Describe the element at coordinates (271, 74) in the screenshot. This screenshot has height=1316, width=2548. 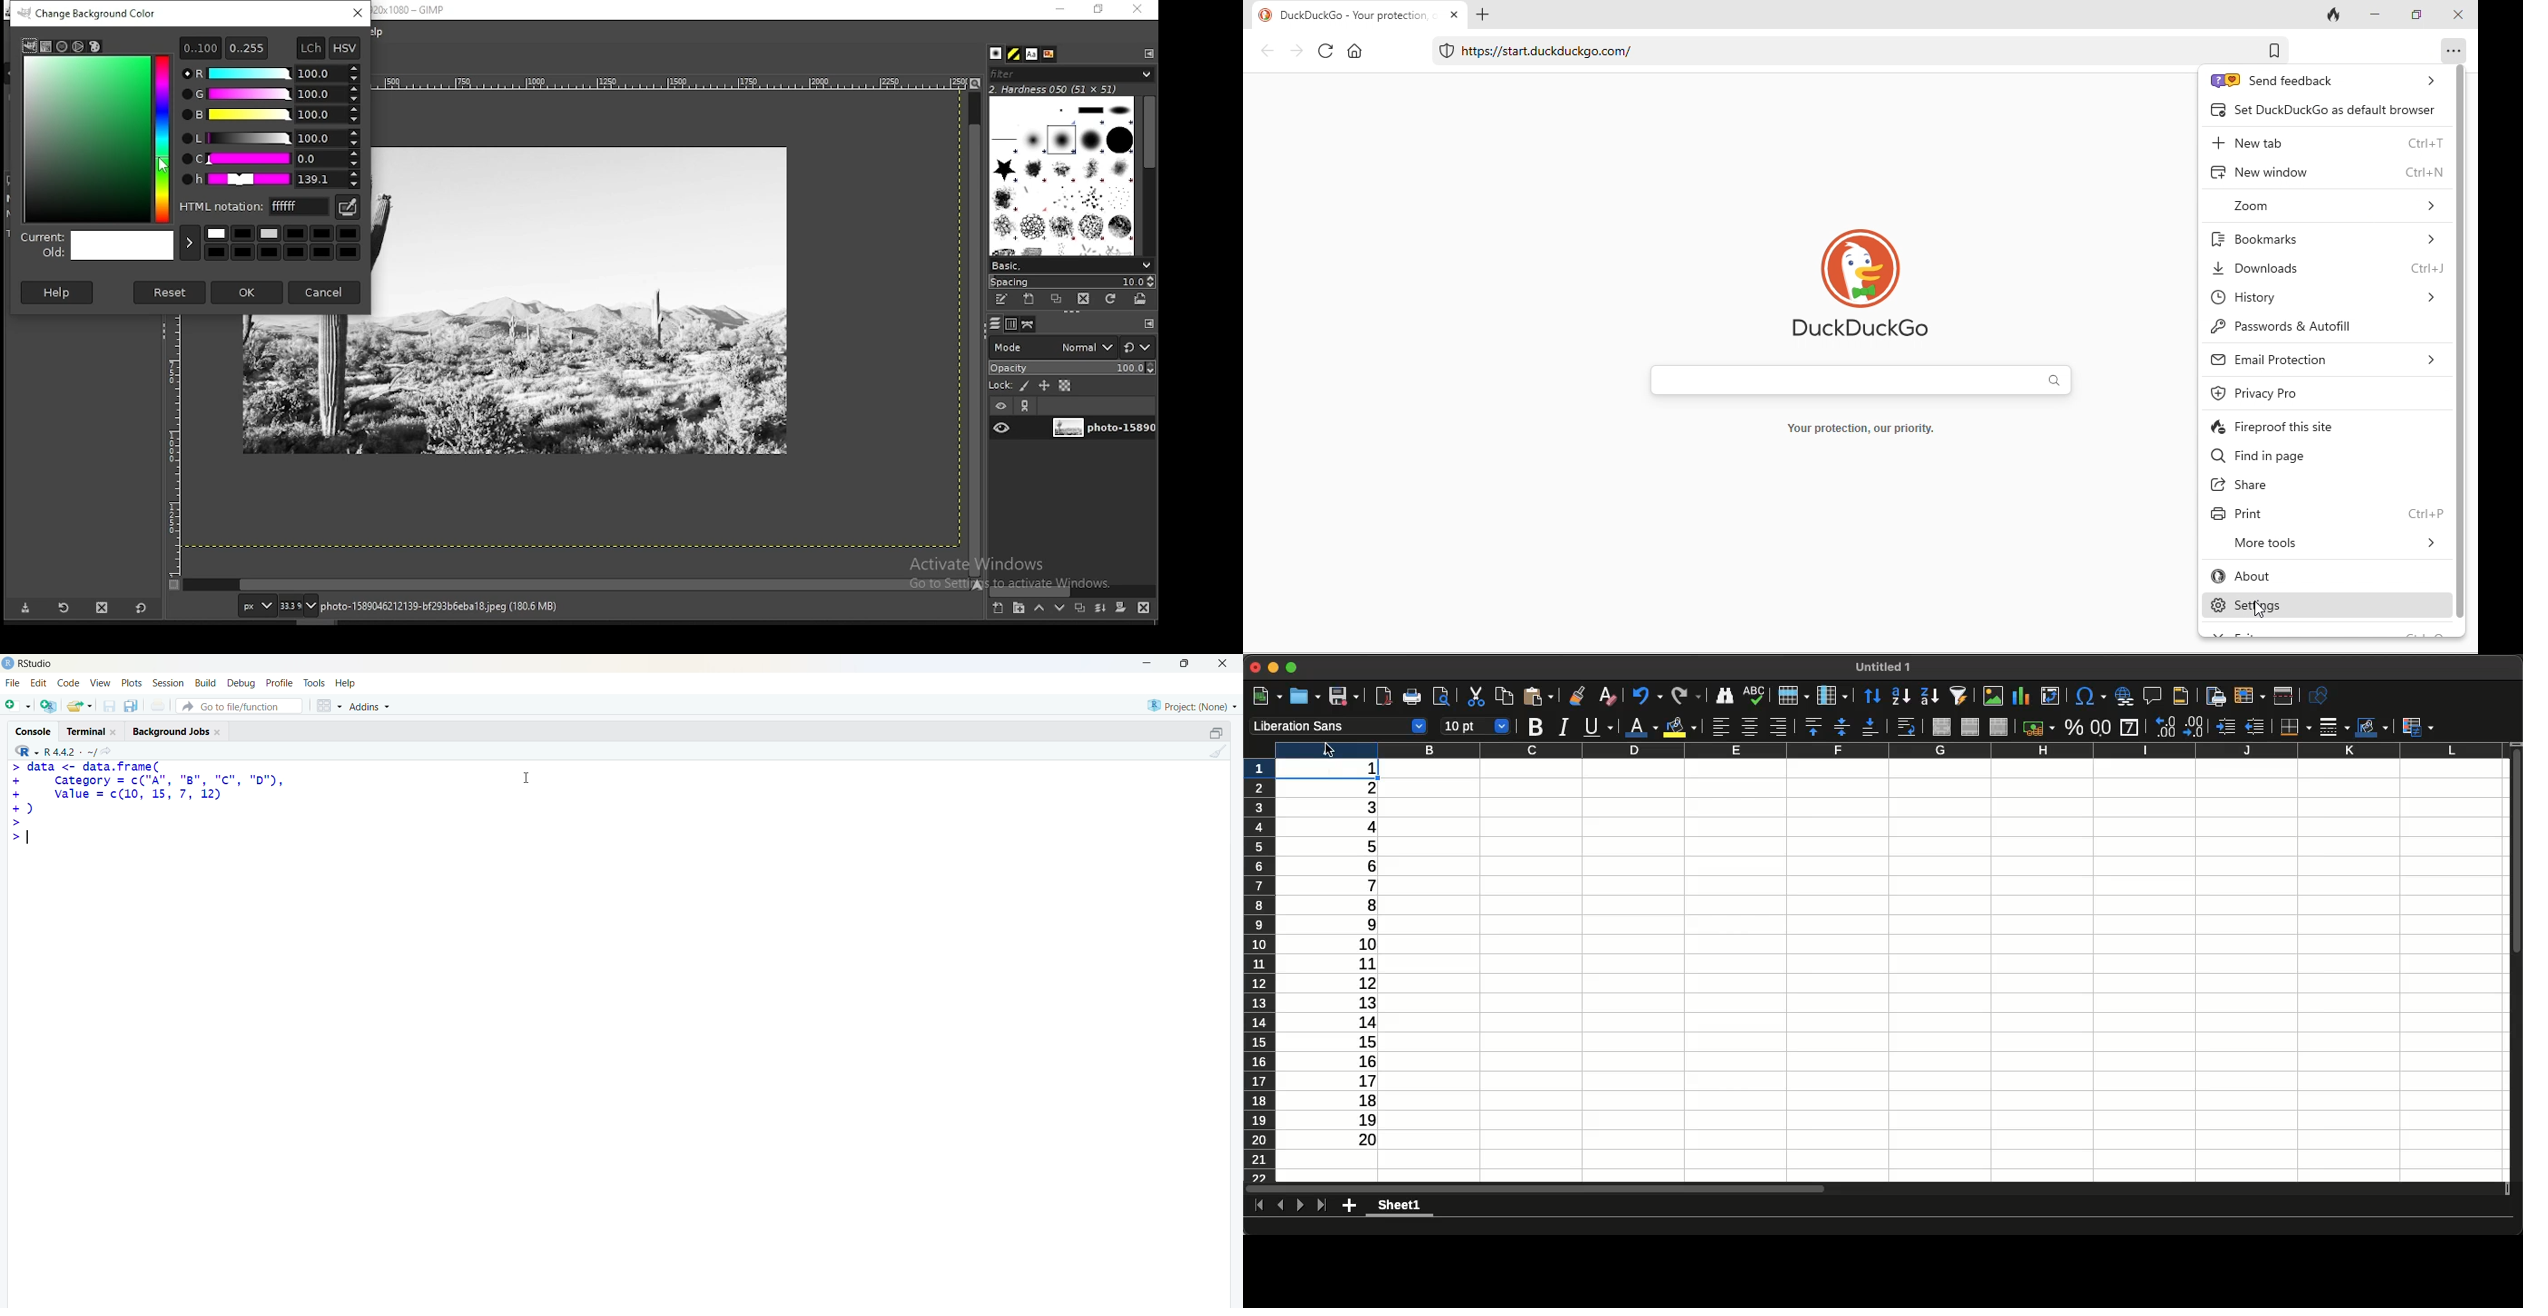
I see `red` at that location.